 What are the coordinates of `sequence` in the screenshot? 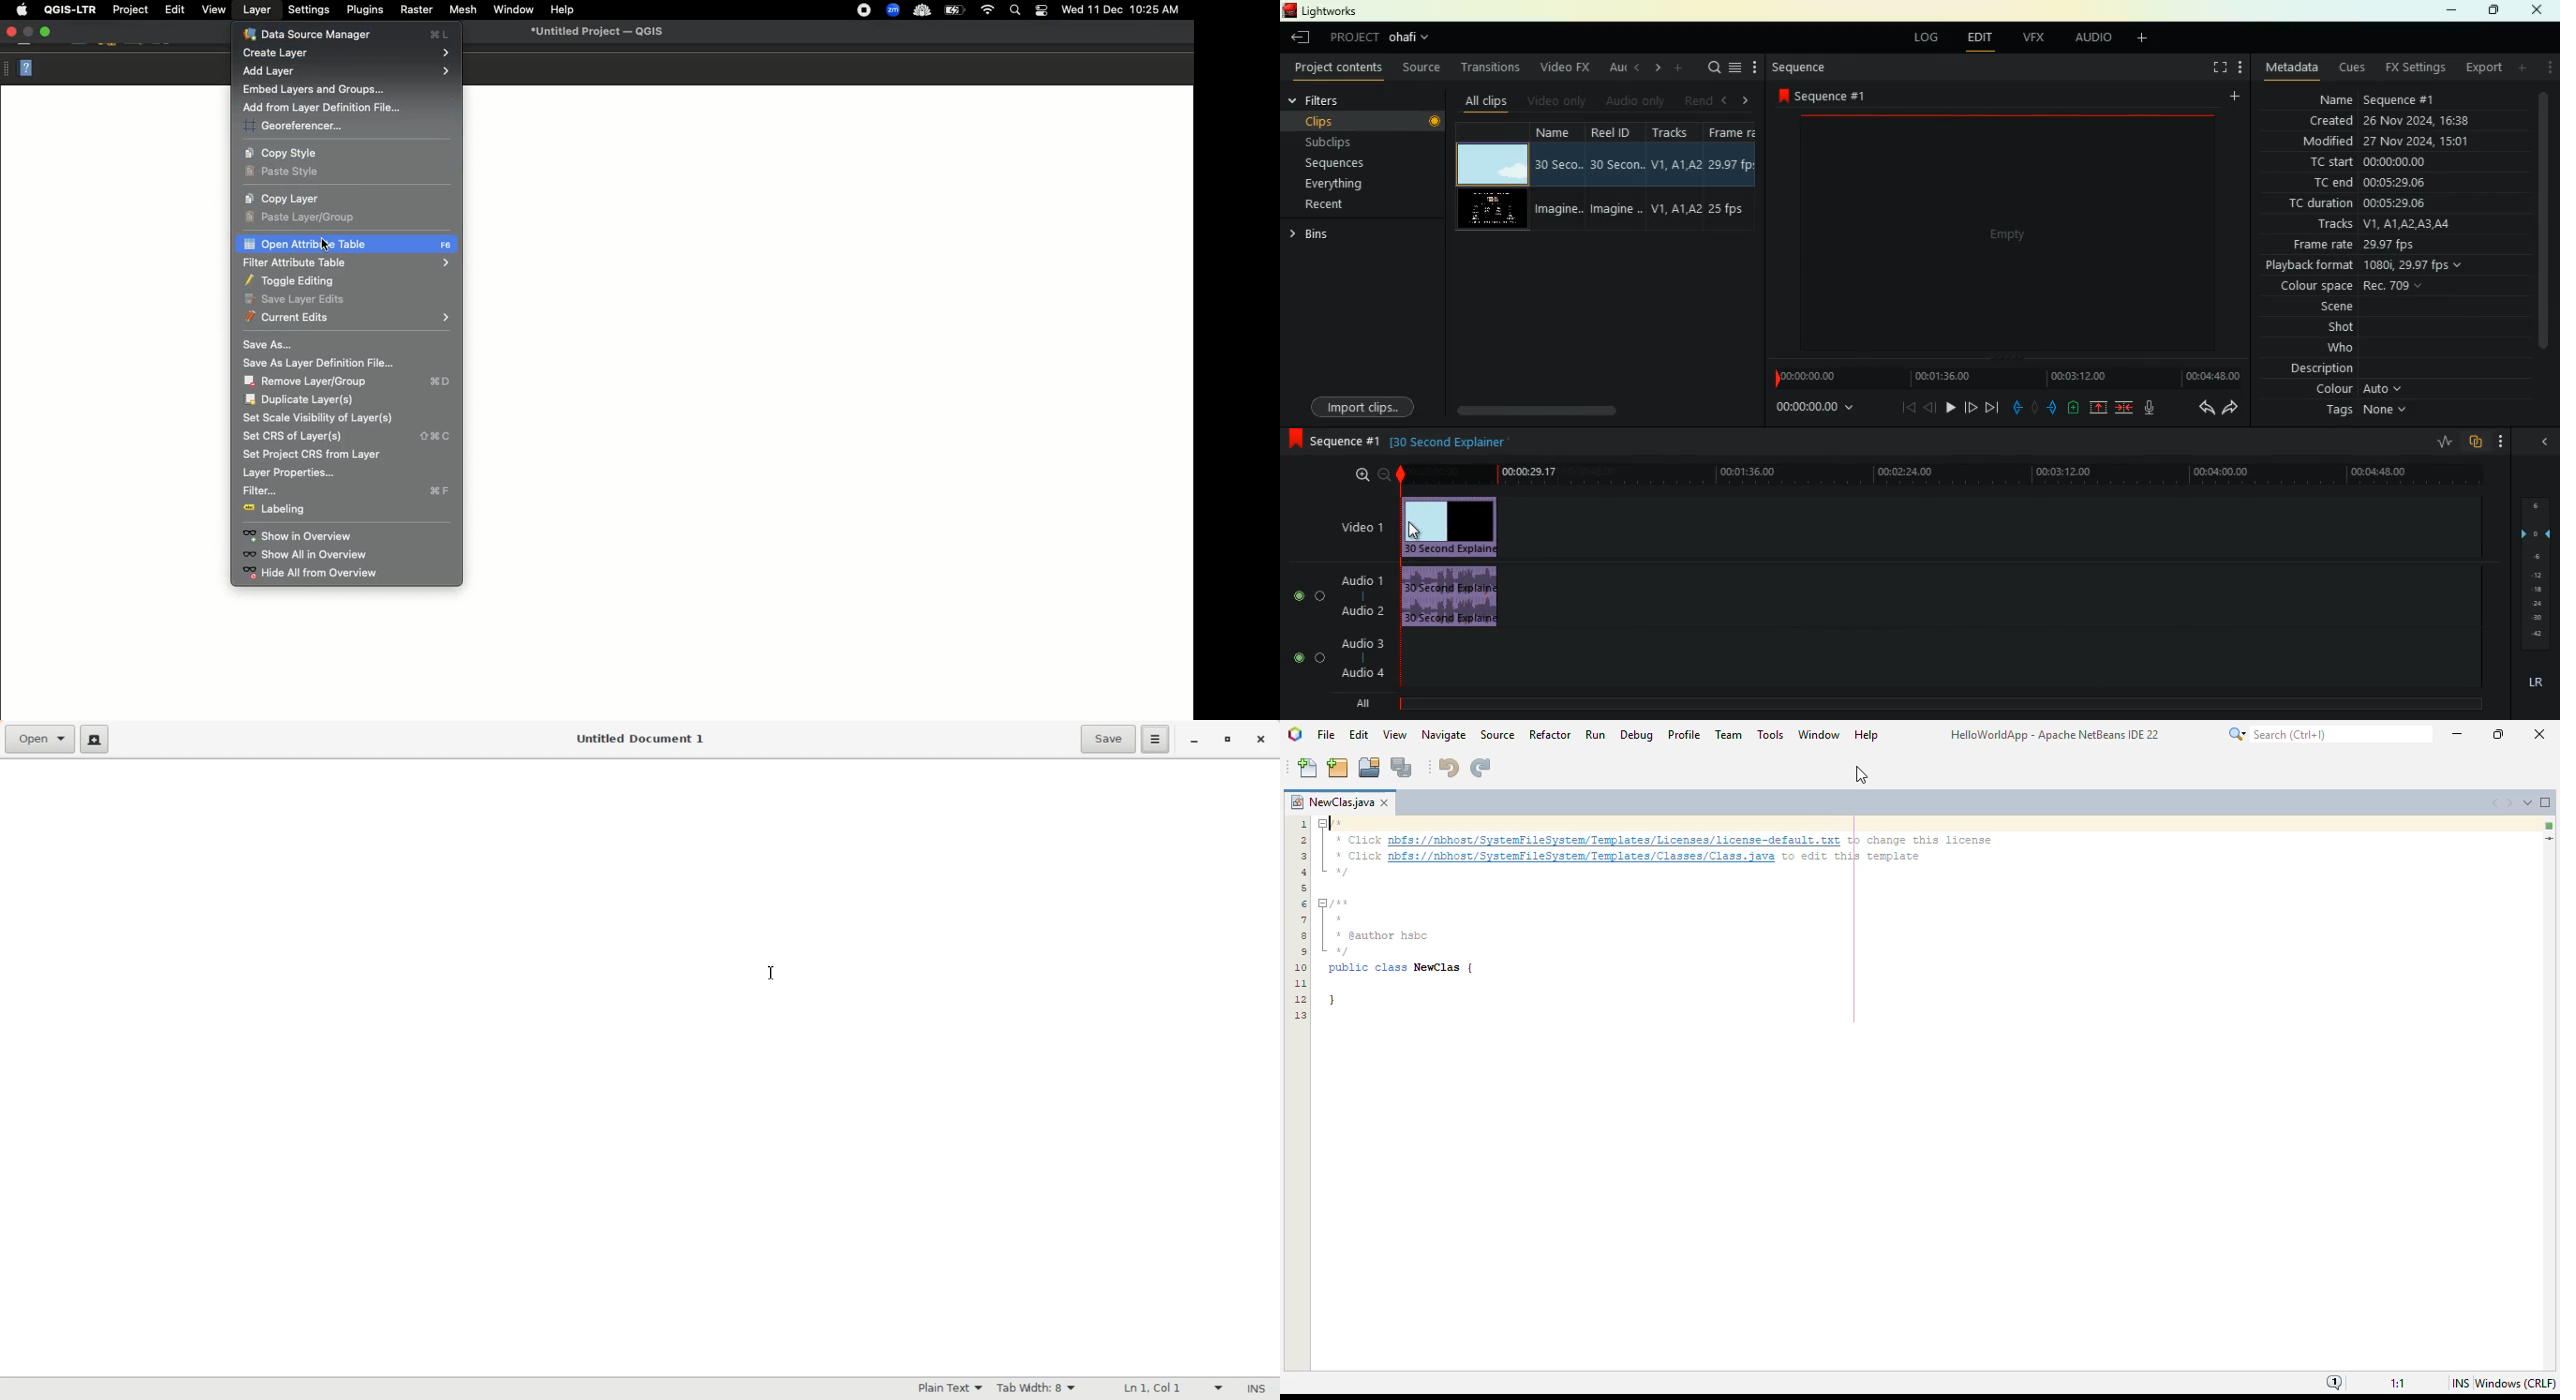 It's located at (1828, 97).